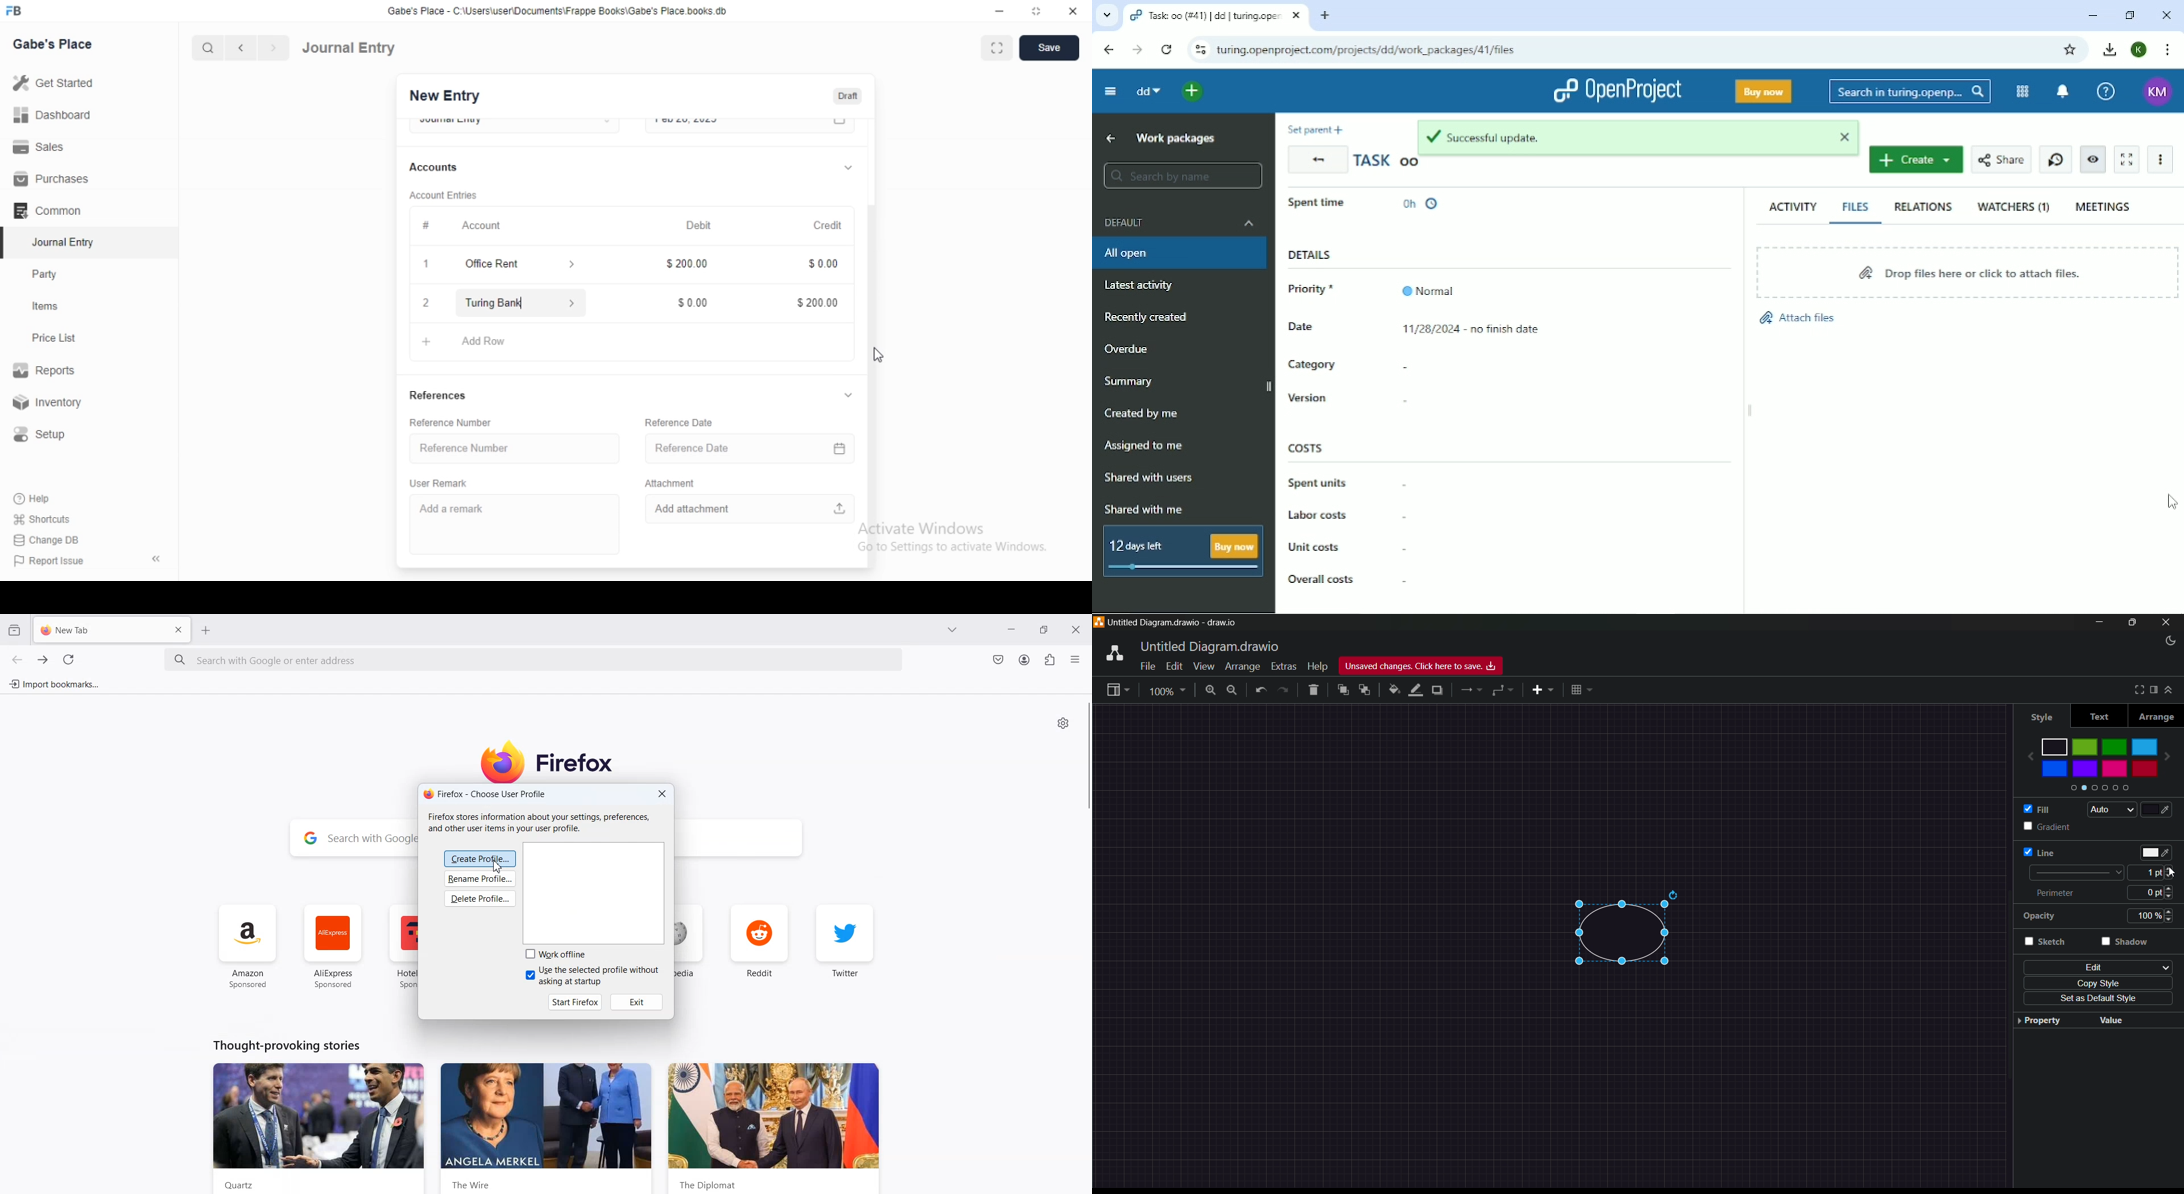 The height and width of the screenshot is (1204, 2184). I want to click on Create Profile, so click(479, 858).